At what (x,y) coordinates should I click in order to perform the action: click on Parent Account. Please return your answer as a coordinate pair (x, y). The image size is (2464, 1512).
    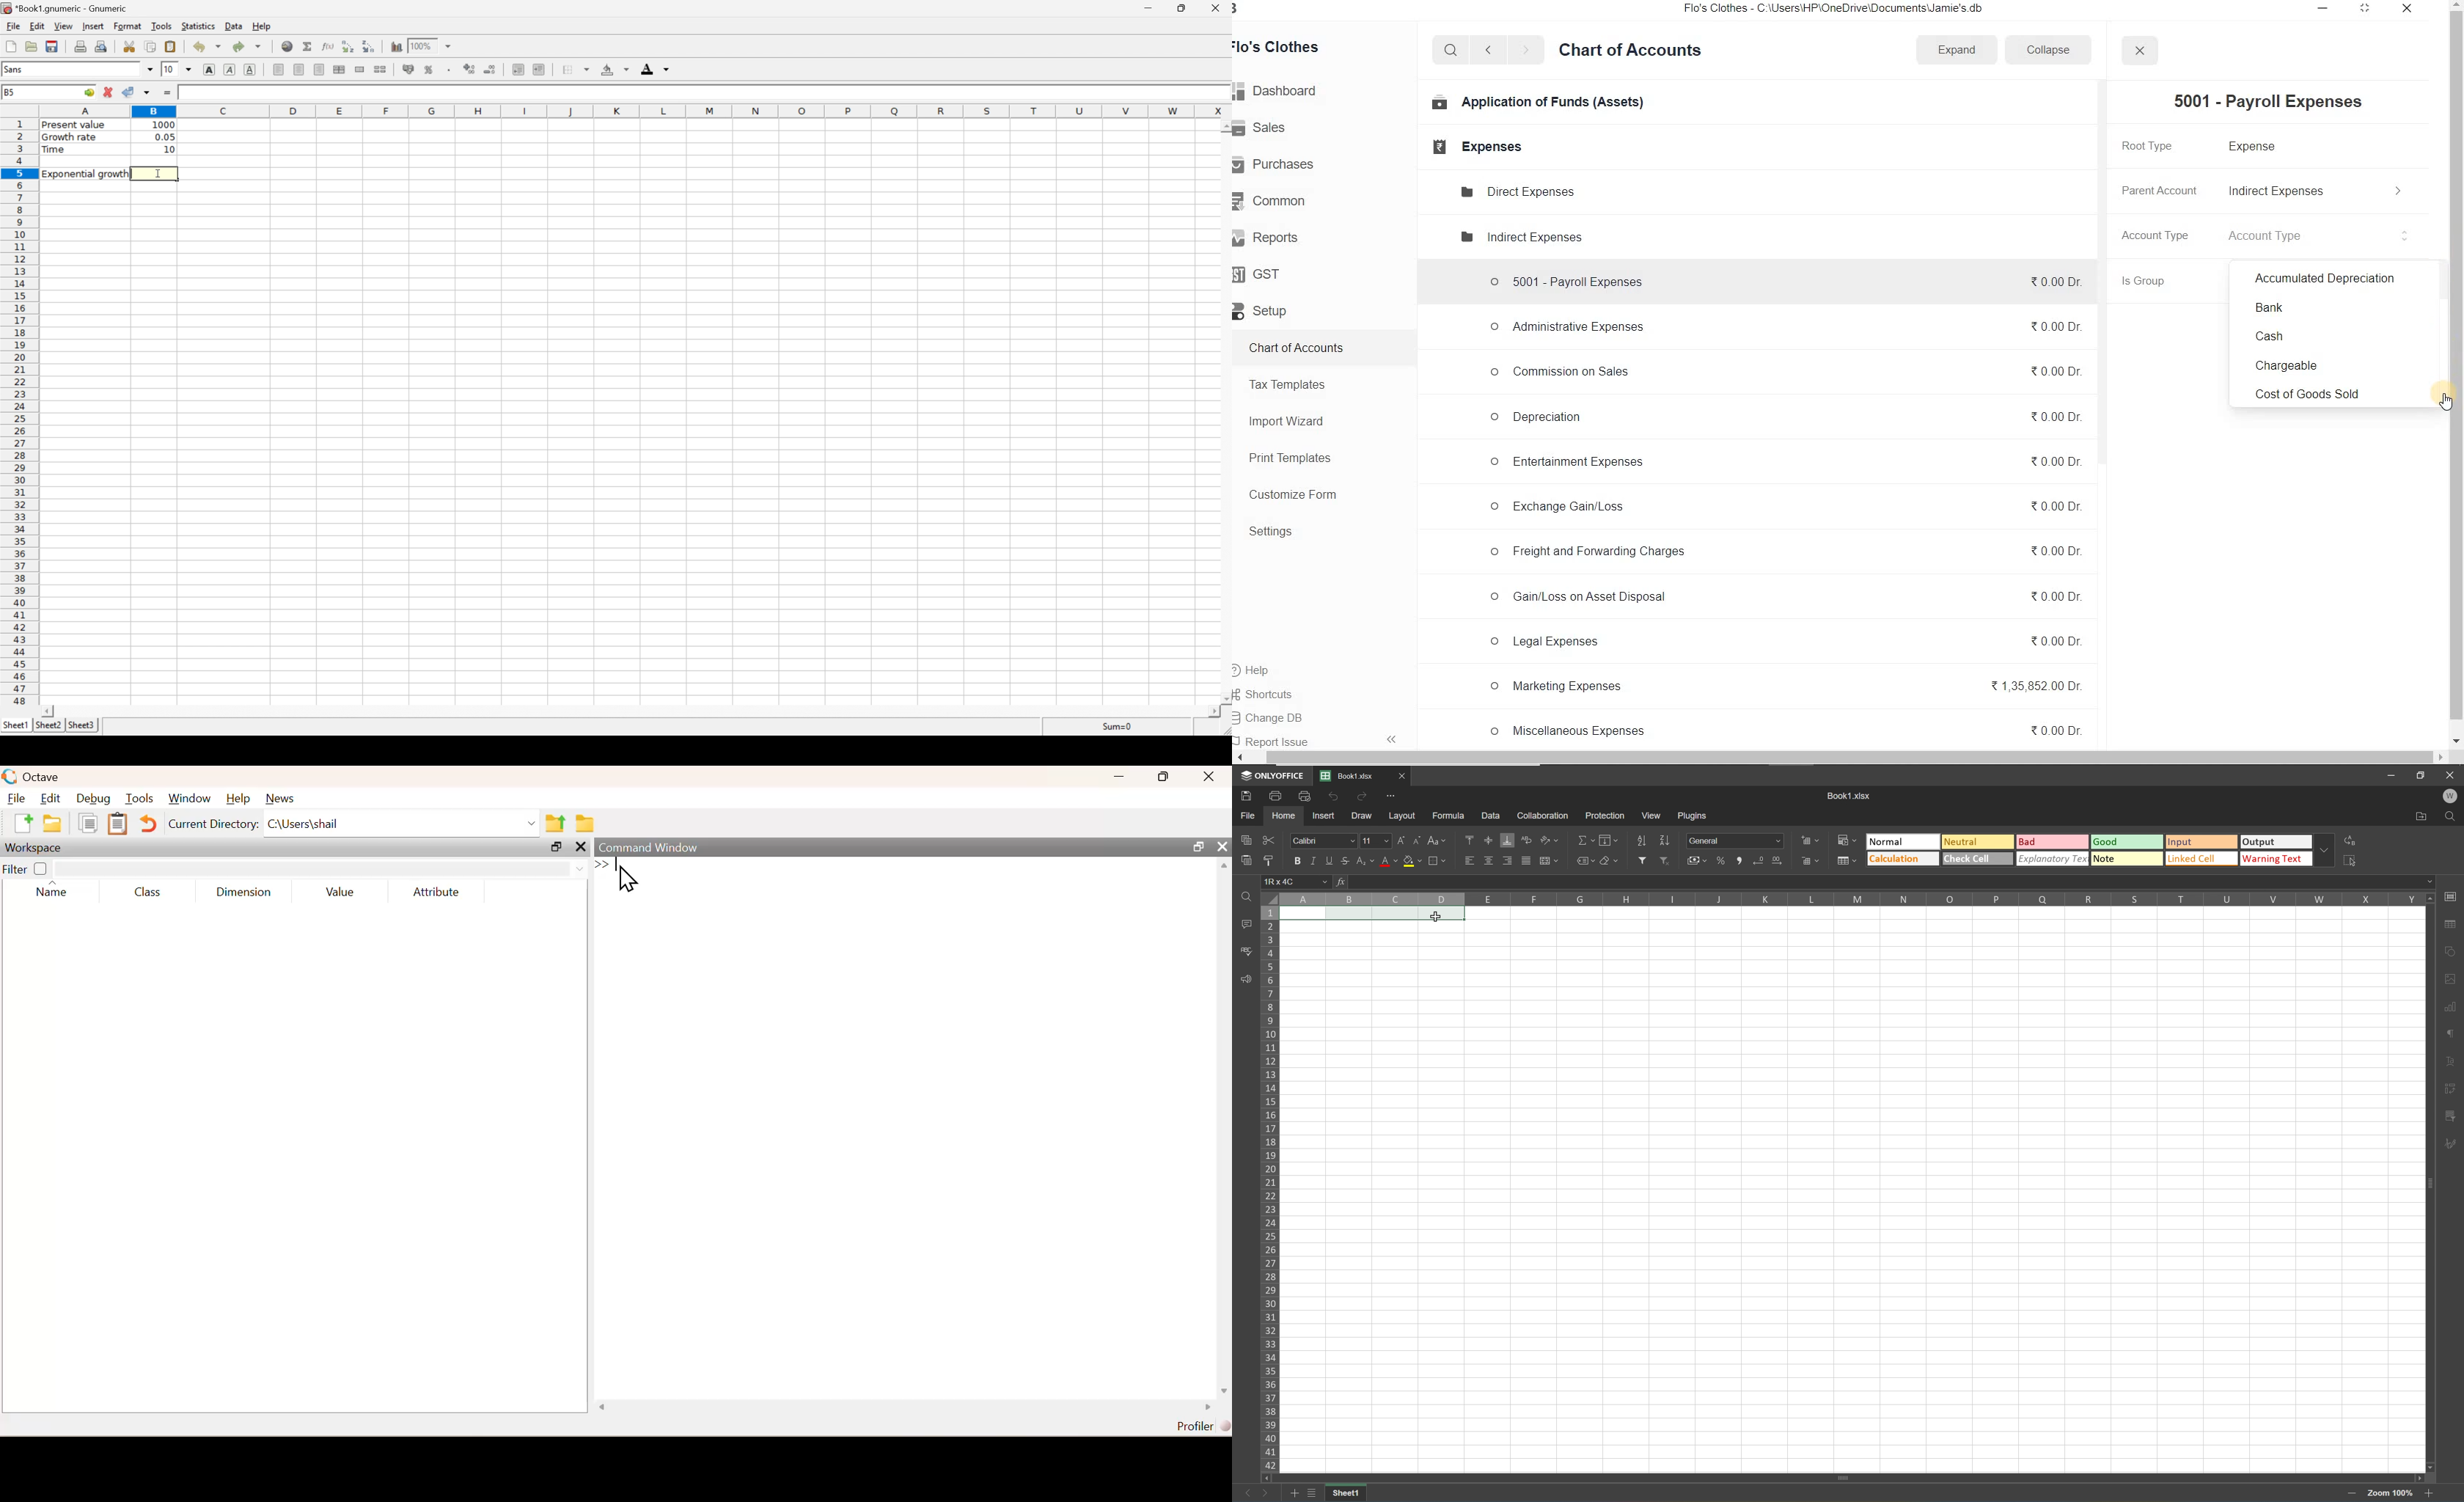
    Looking at the image, I should click on (2160, 188).